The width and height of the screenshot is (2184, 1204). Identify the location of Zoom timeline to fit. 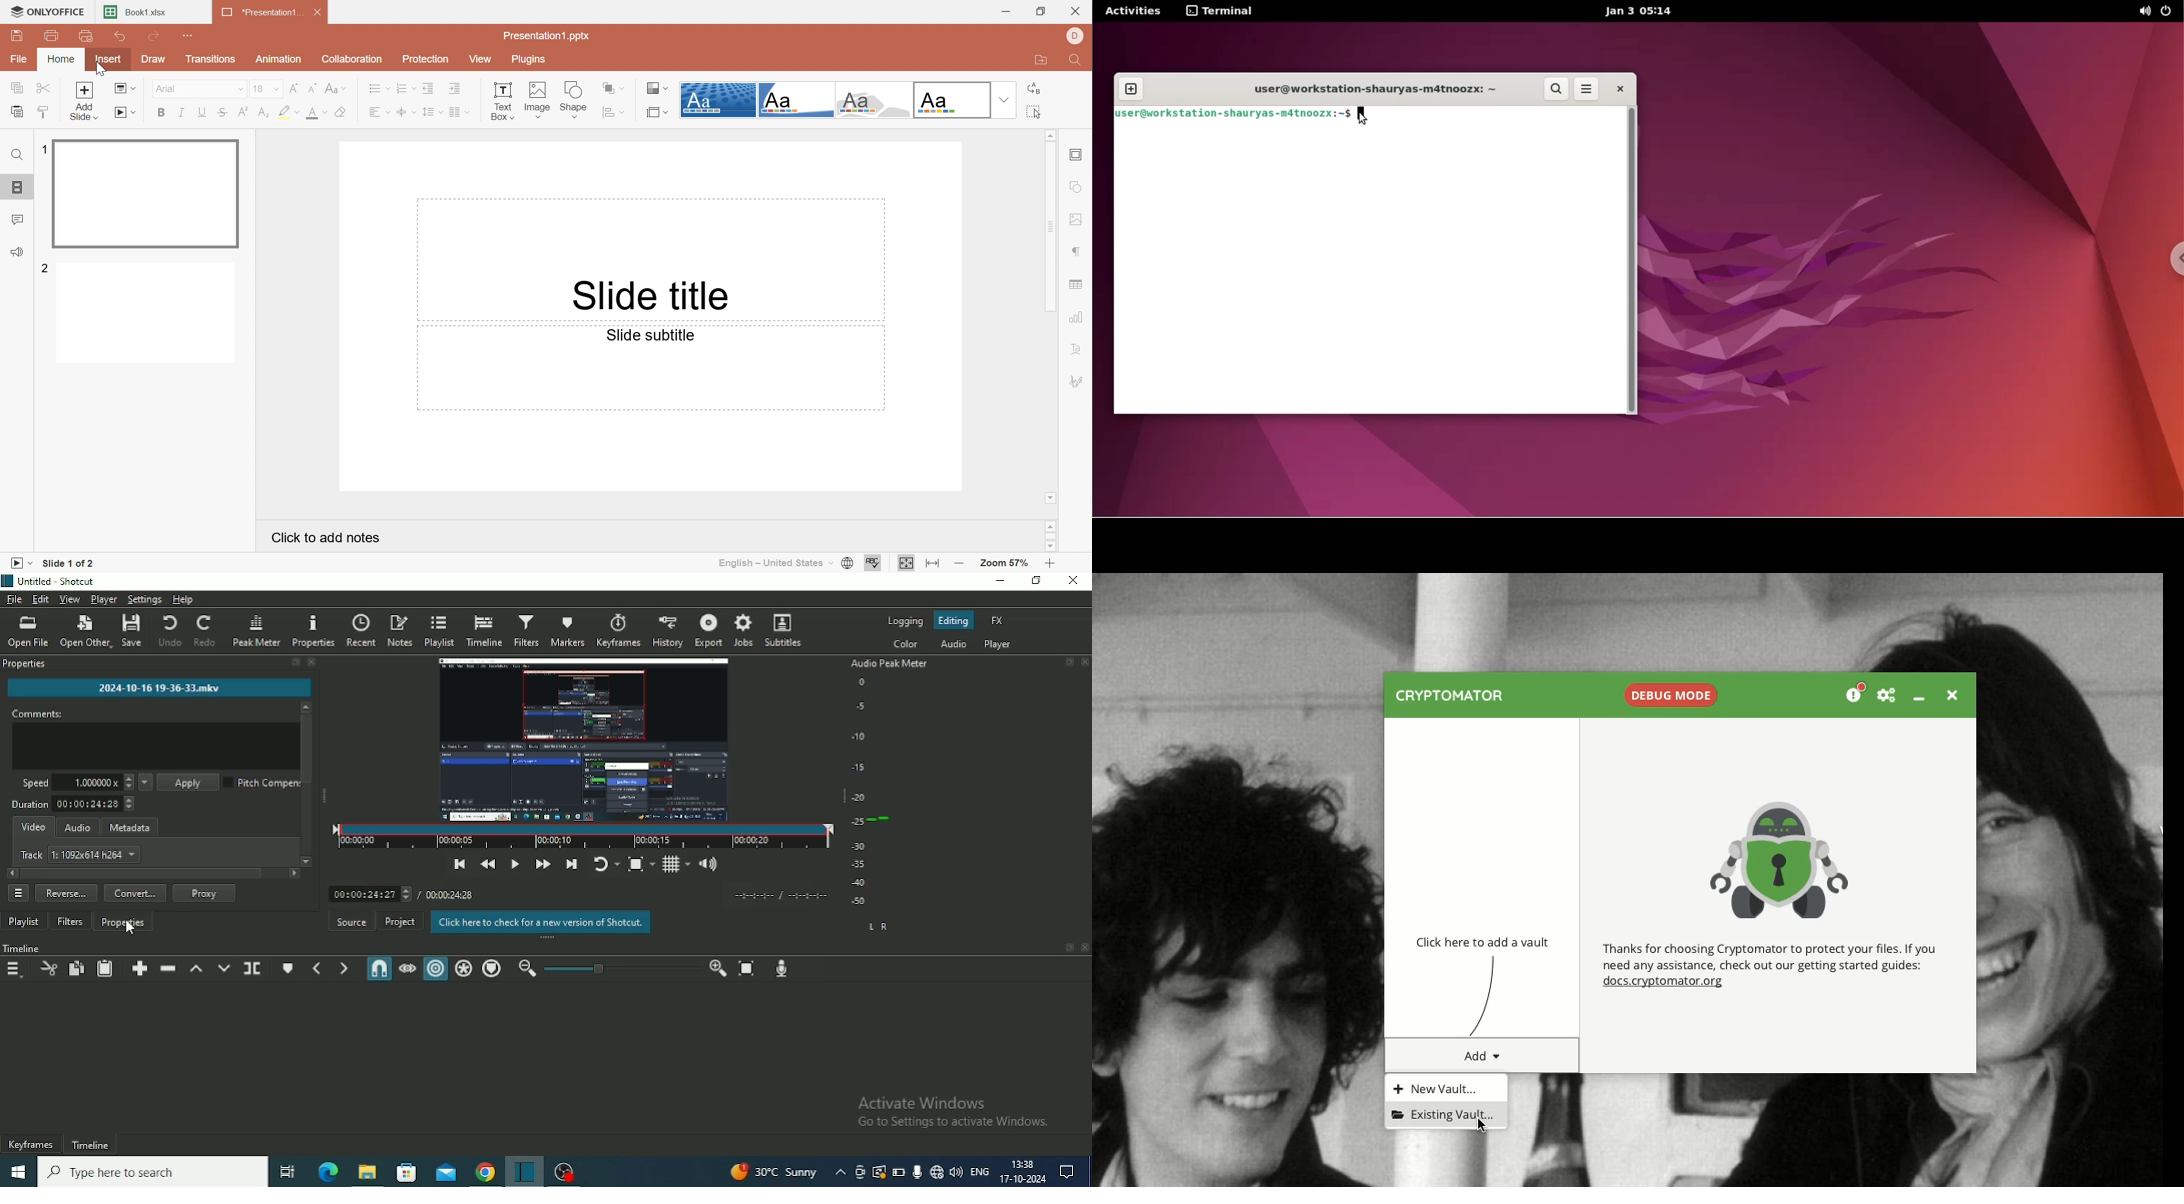
(746, 970).